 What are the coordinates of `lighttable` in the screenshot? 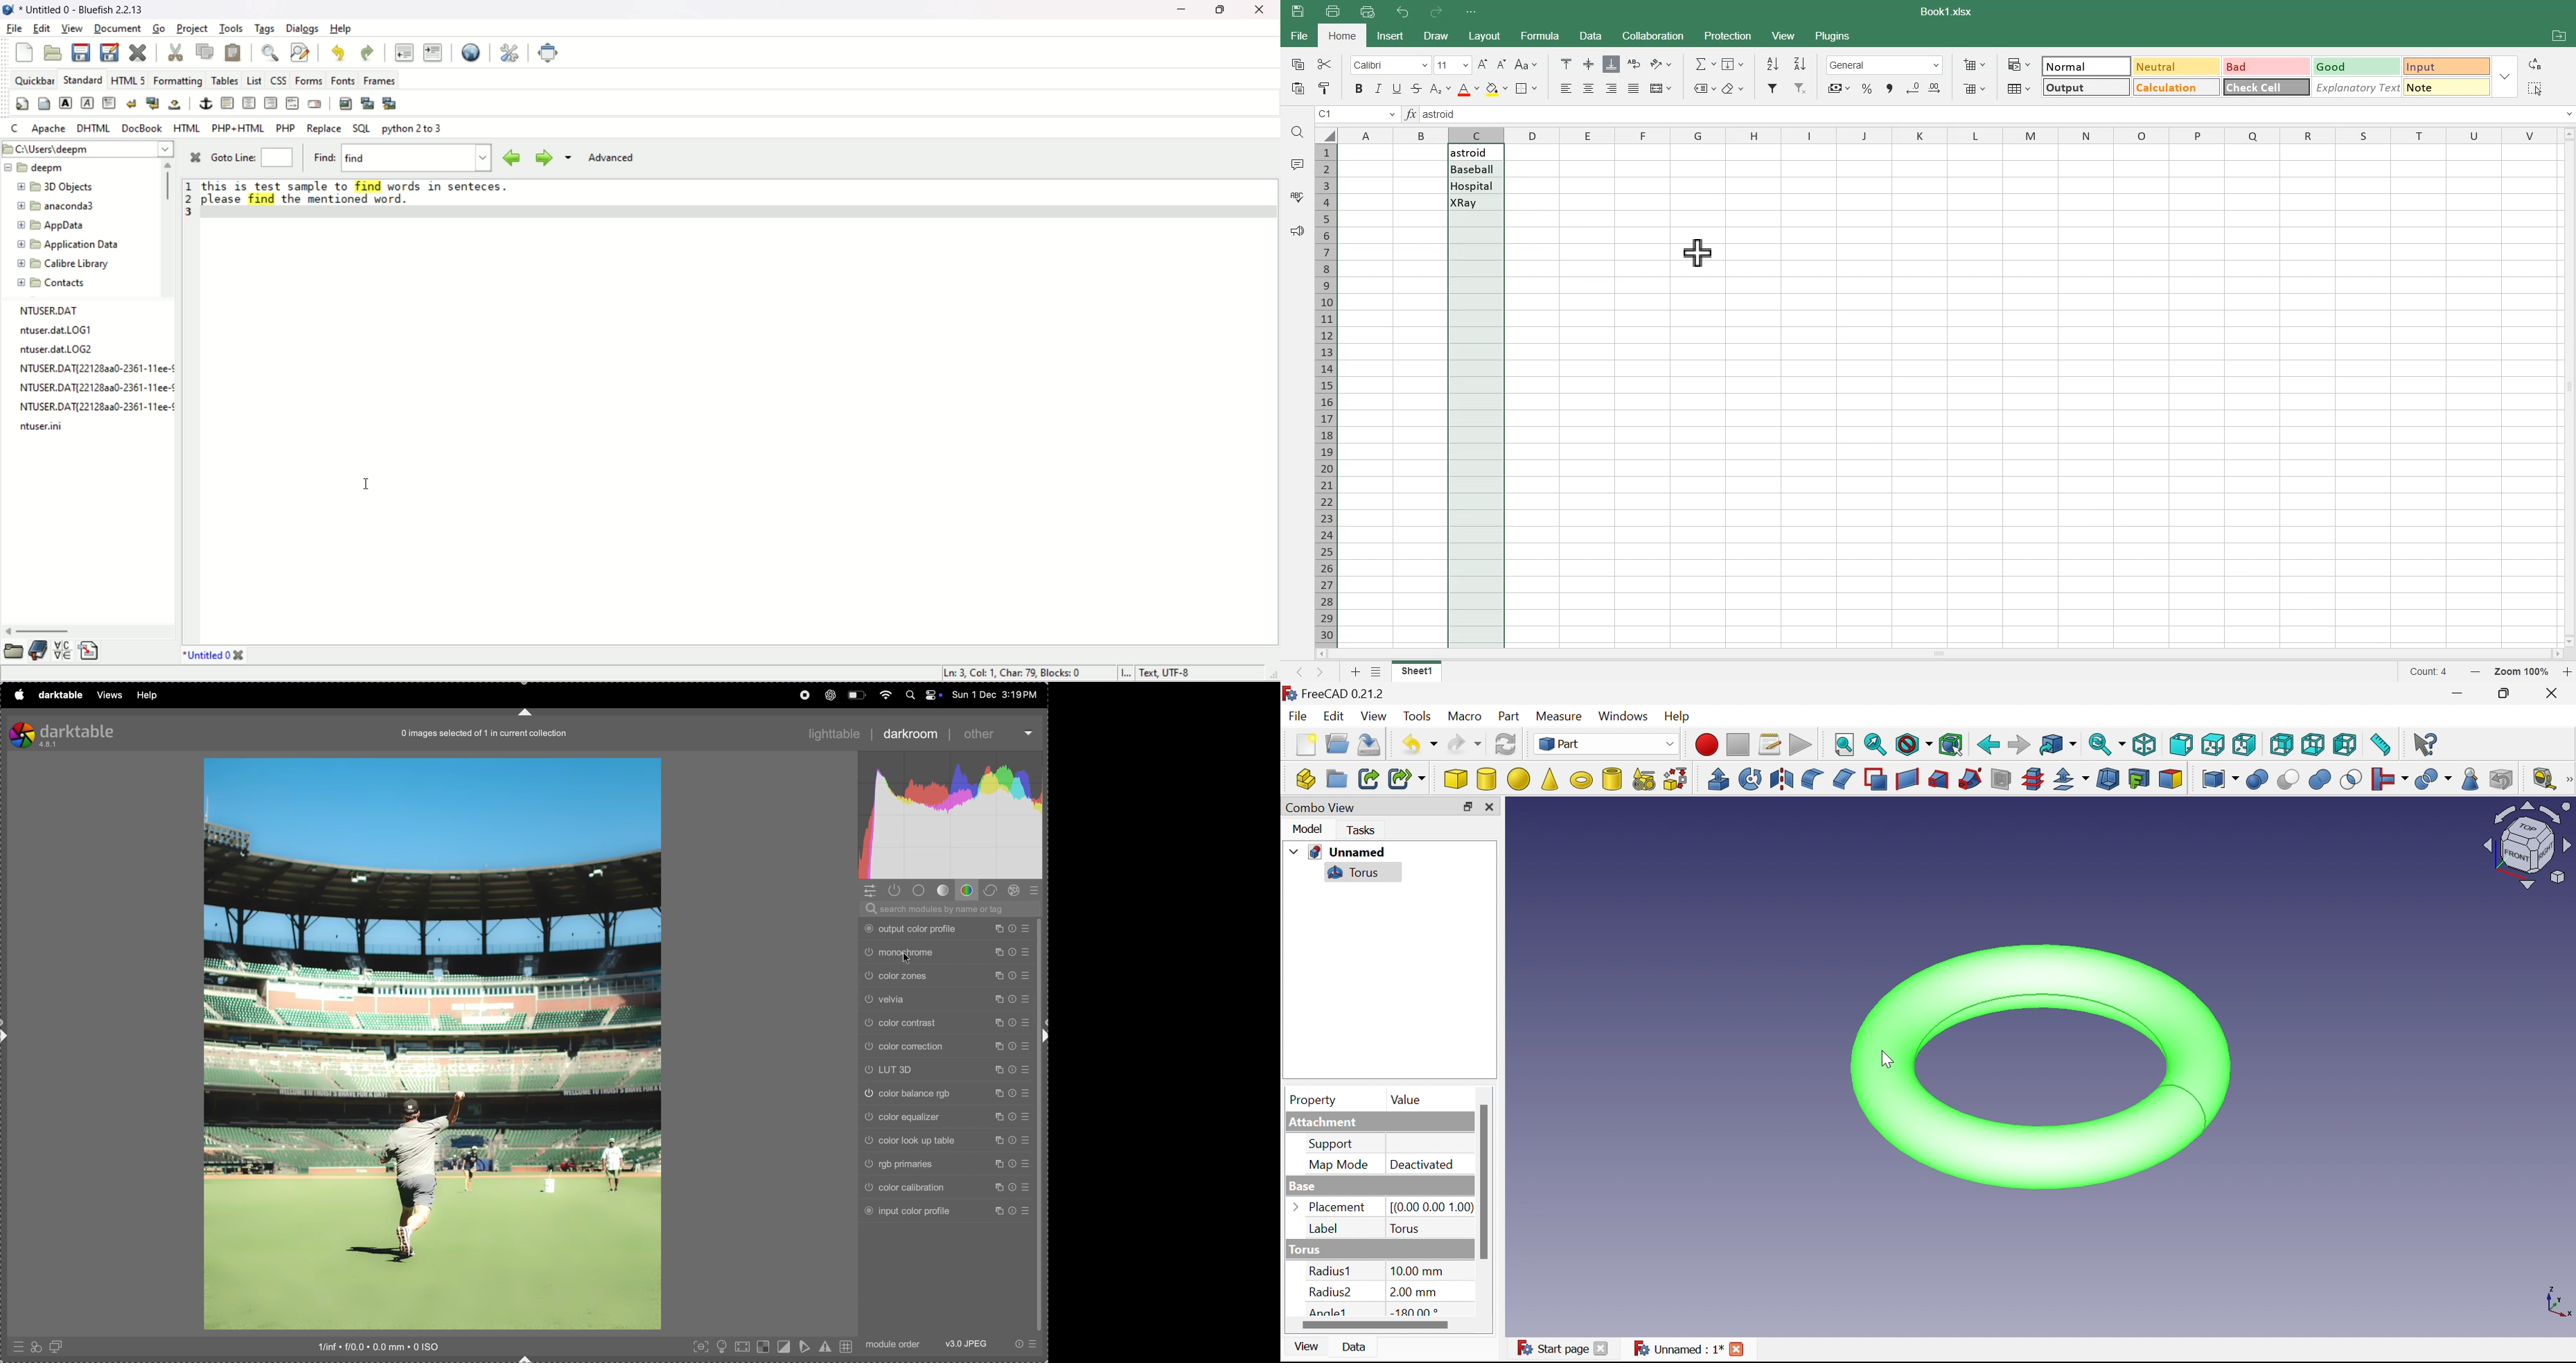 It's located at (834, 734).